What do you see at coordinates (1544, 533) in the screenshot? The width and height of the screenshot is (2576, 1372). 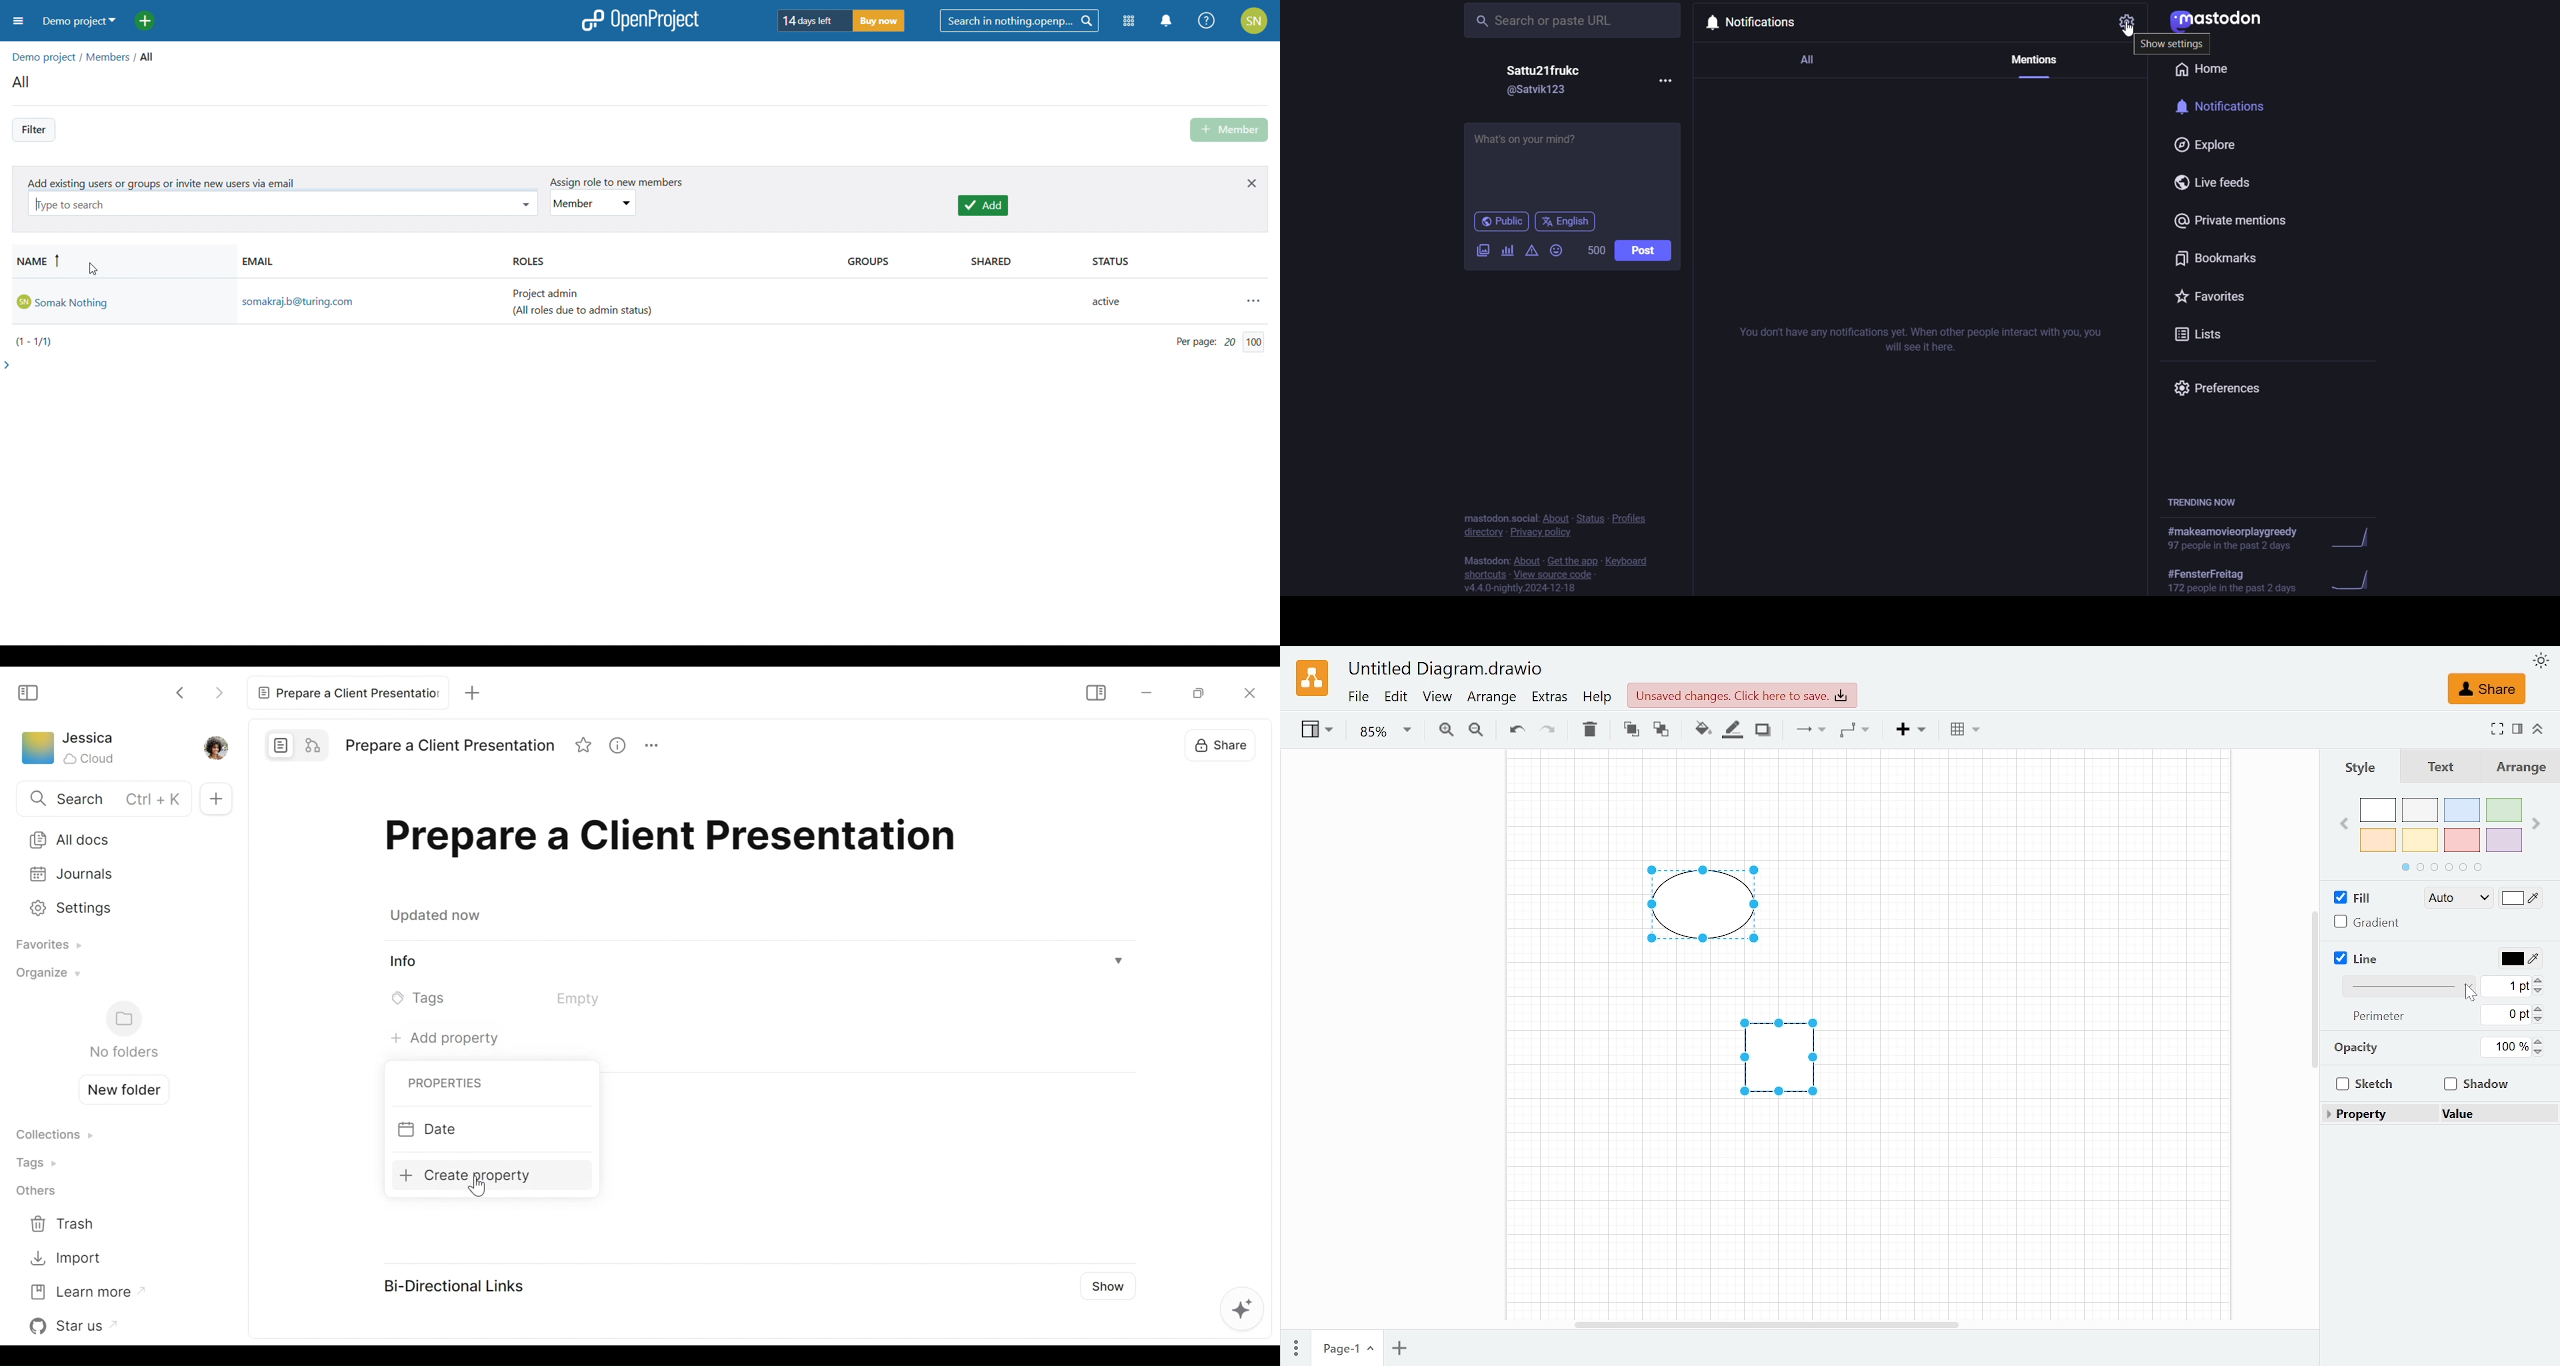 I see `privacy policy` at bounding box center [1544, 533].